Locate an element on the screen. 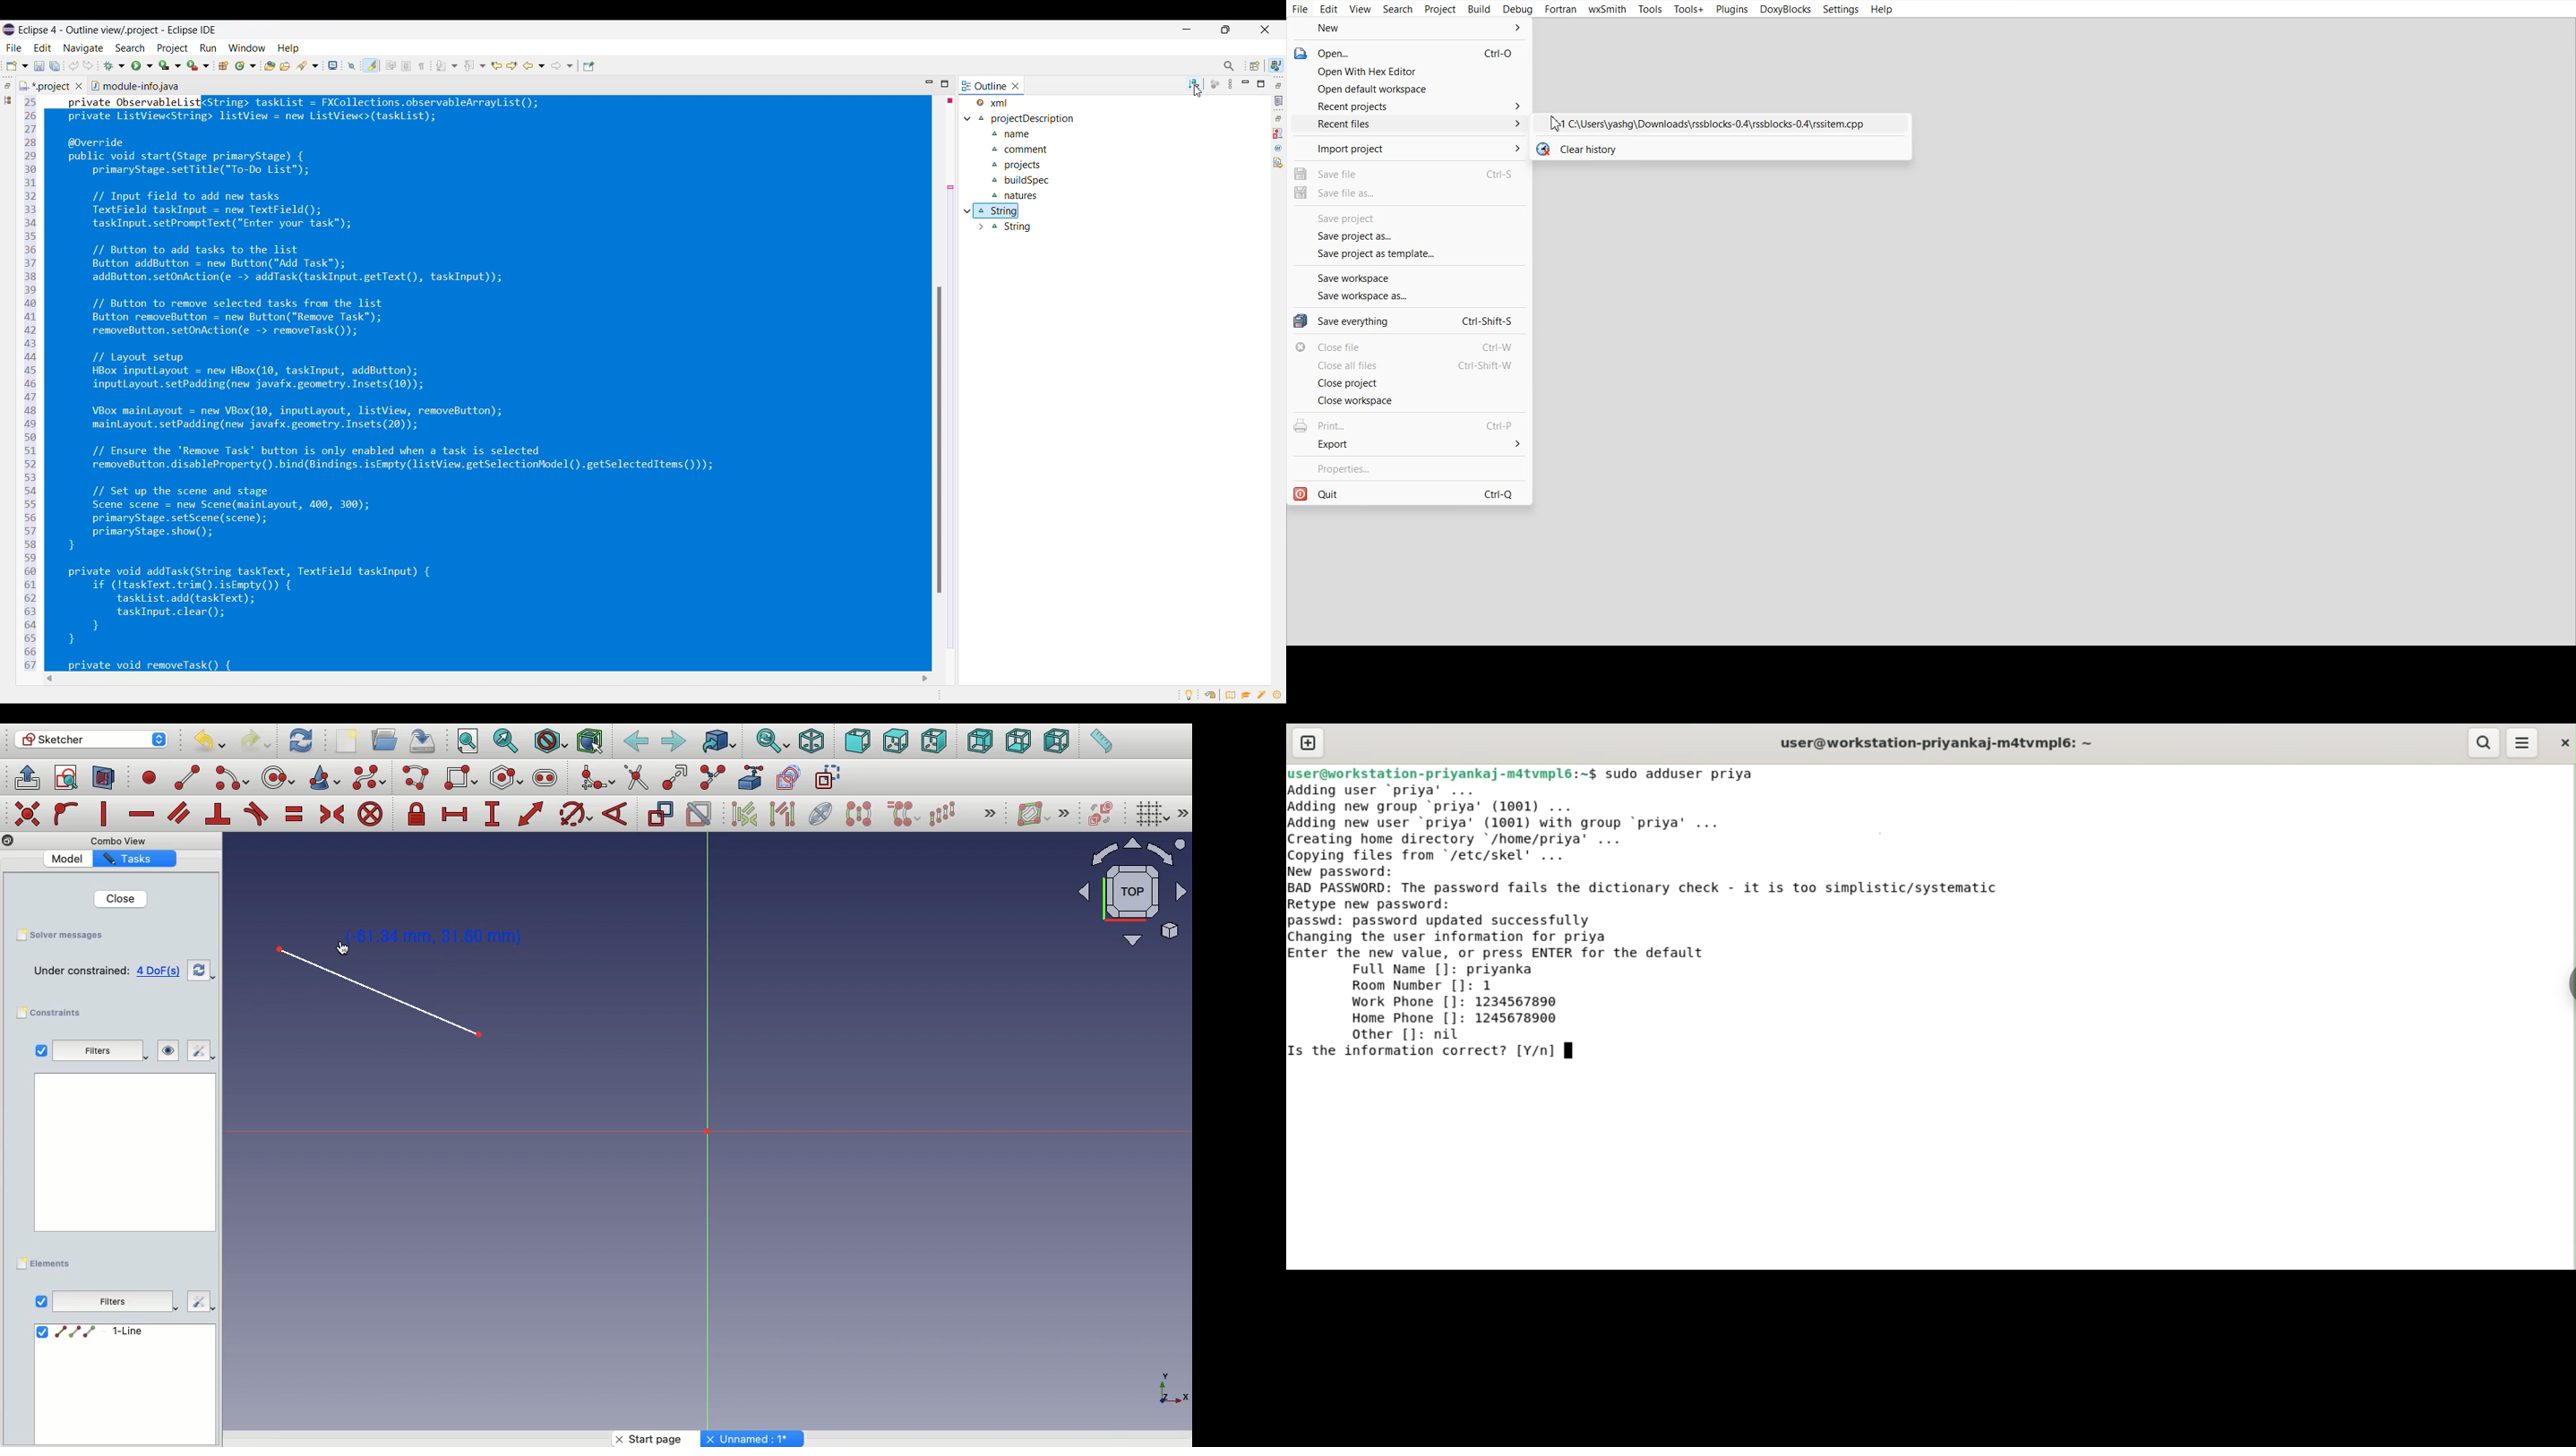  Constrain Circle is located at coordinates (576, 814).